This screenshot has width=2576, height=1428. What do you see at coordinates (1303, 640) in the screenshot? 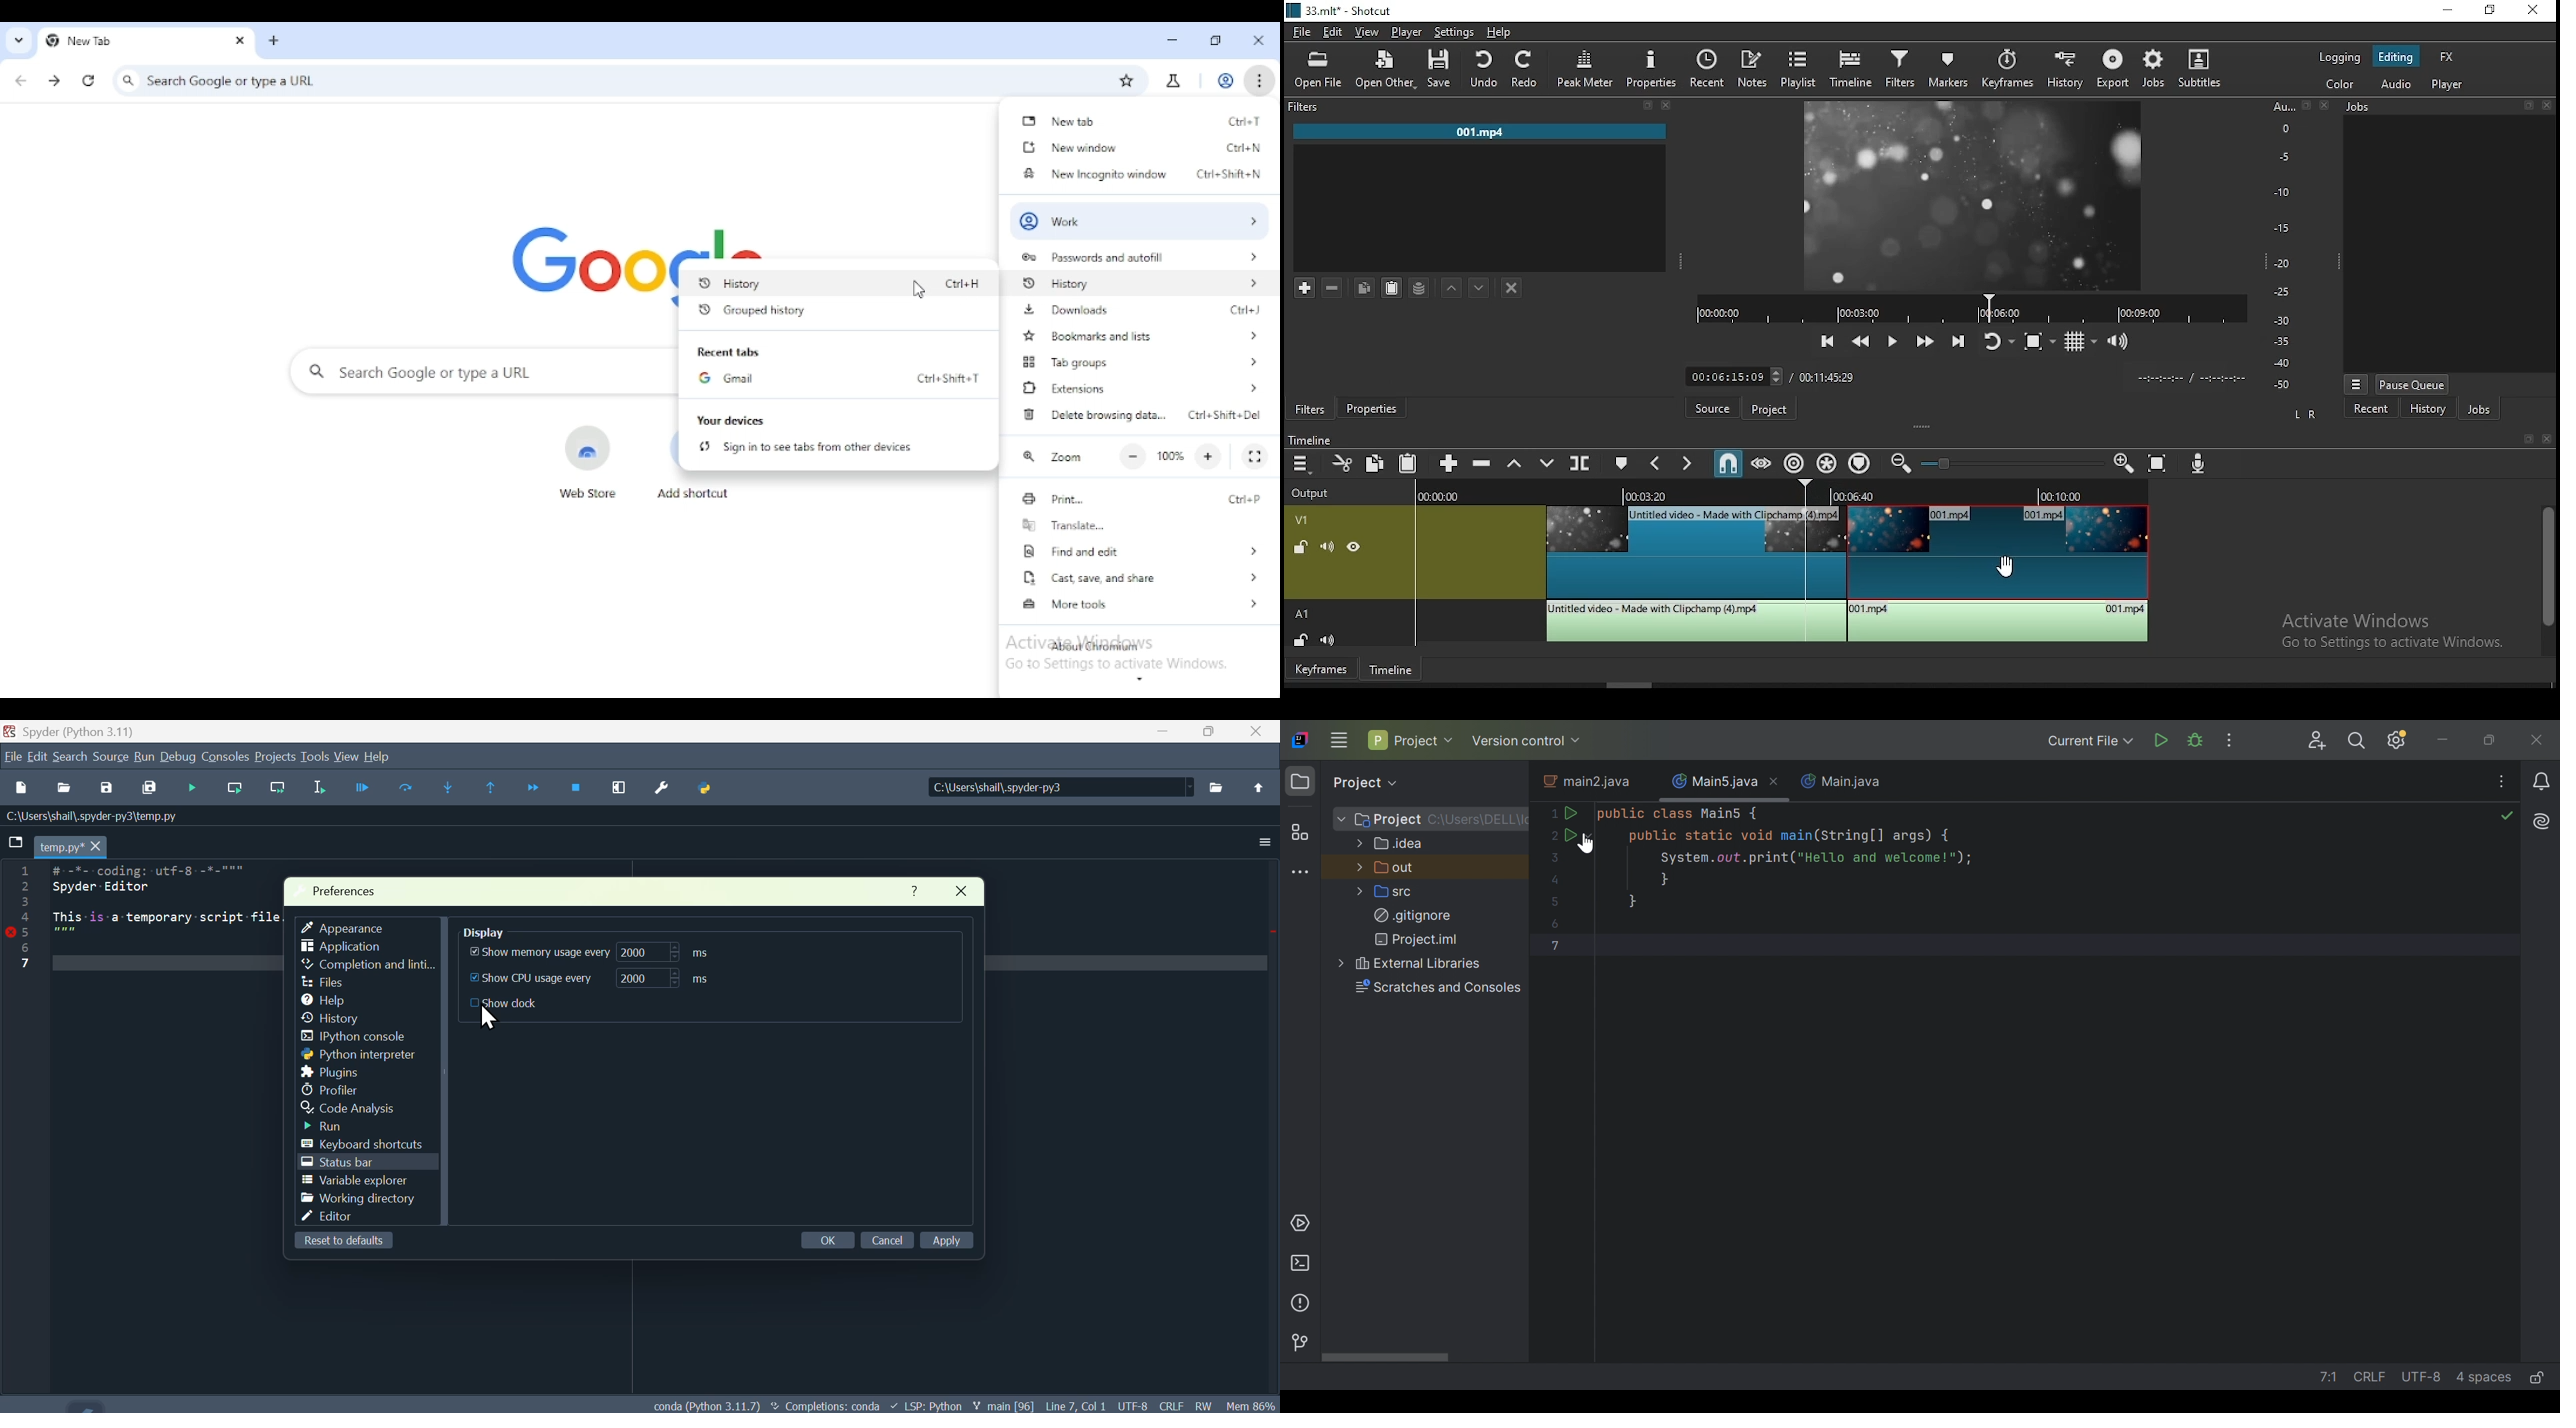
I see `(un)lock` at bounding box center [1303, 640].